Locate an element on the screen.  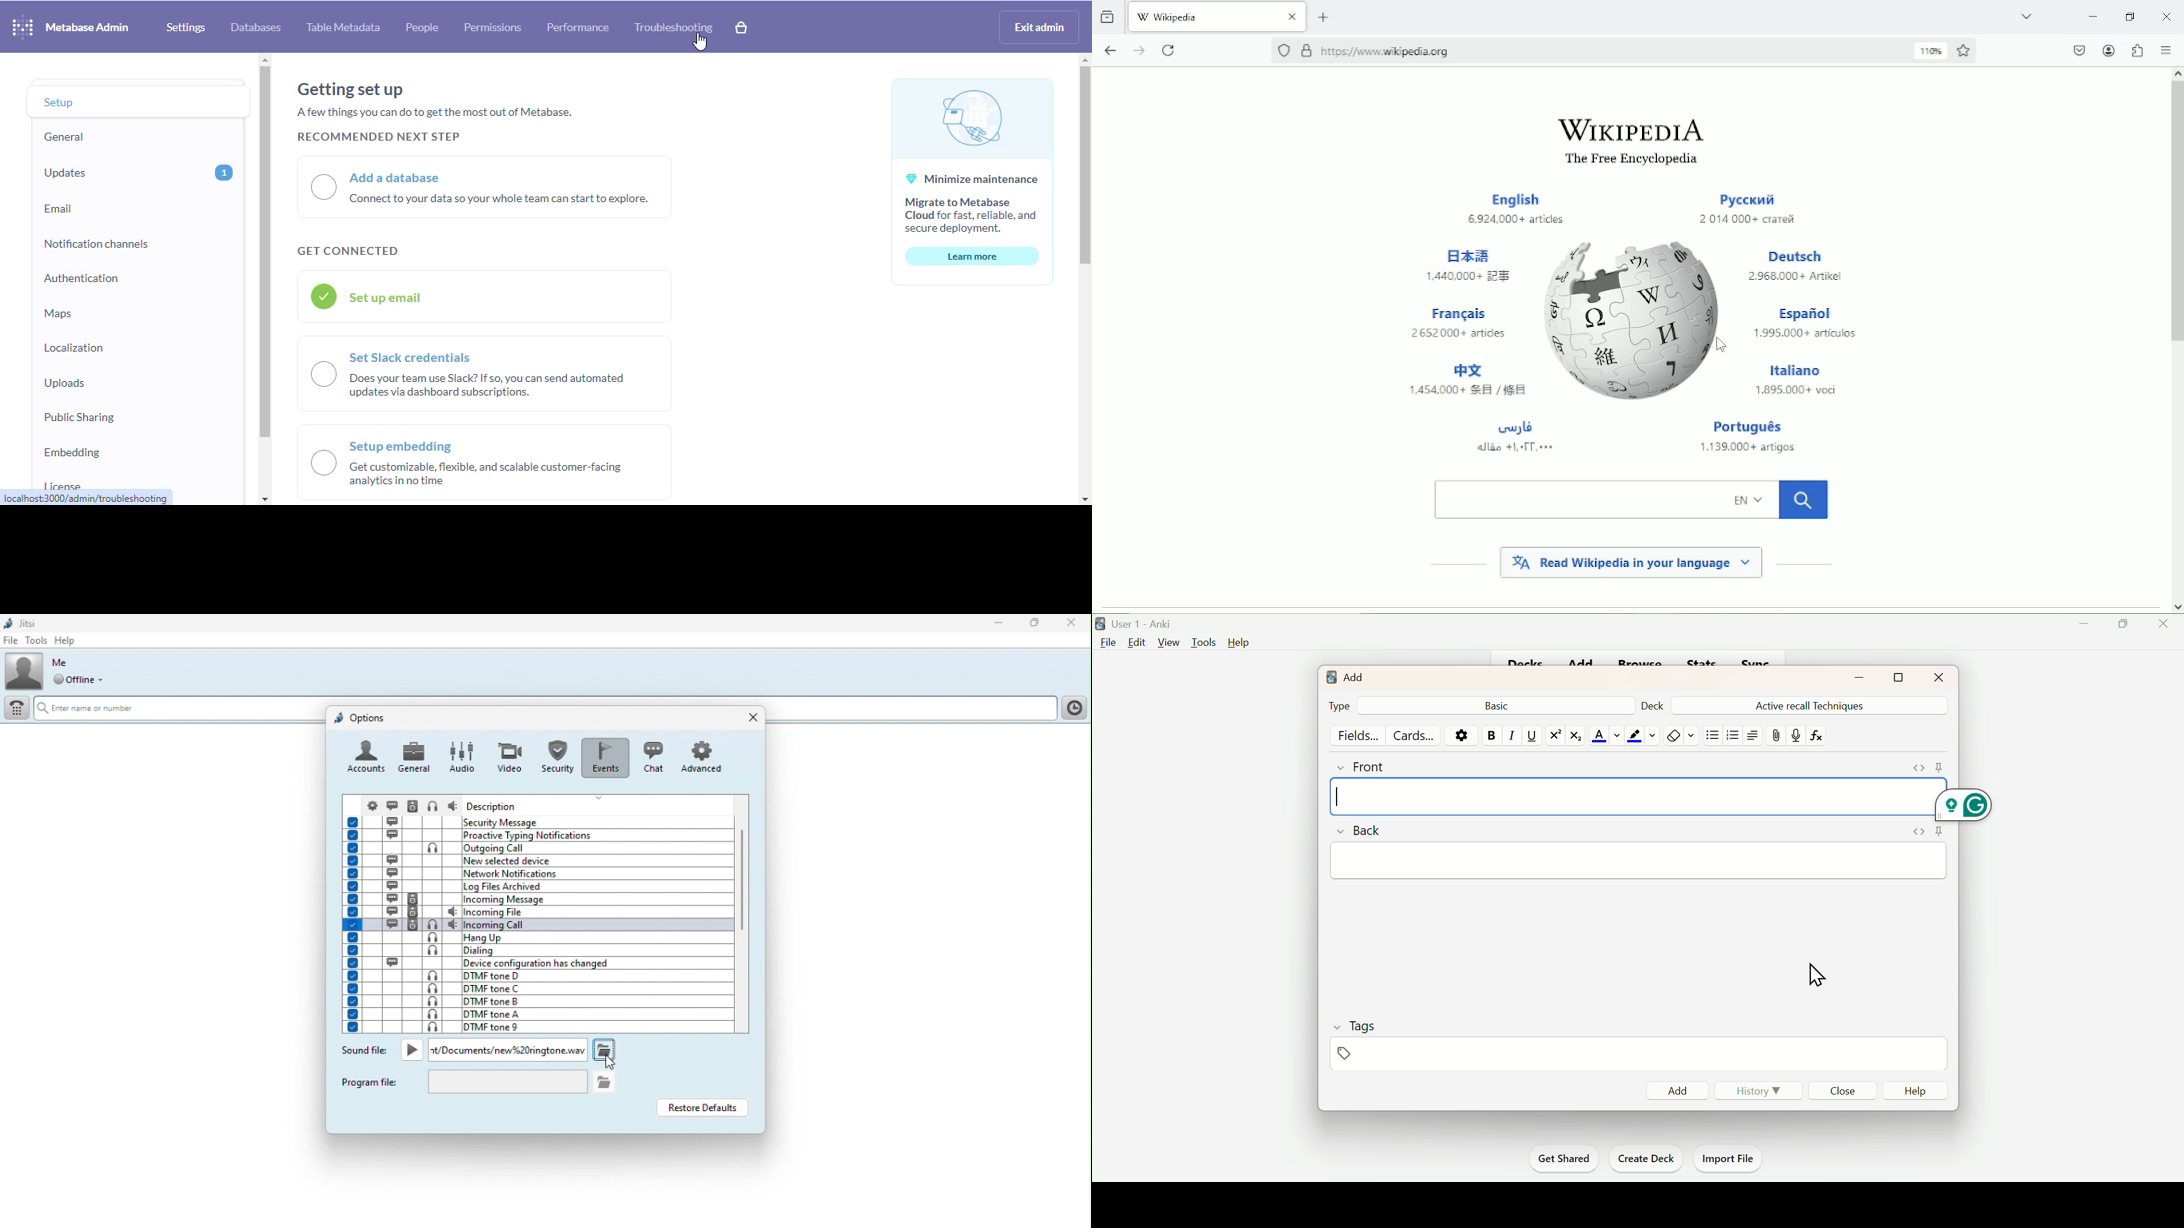
Unorganised List is located at coordinates (1713, 735).